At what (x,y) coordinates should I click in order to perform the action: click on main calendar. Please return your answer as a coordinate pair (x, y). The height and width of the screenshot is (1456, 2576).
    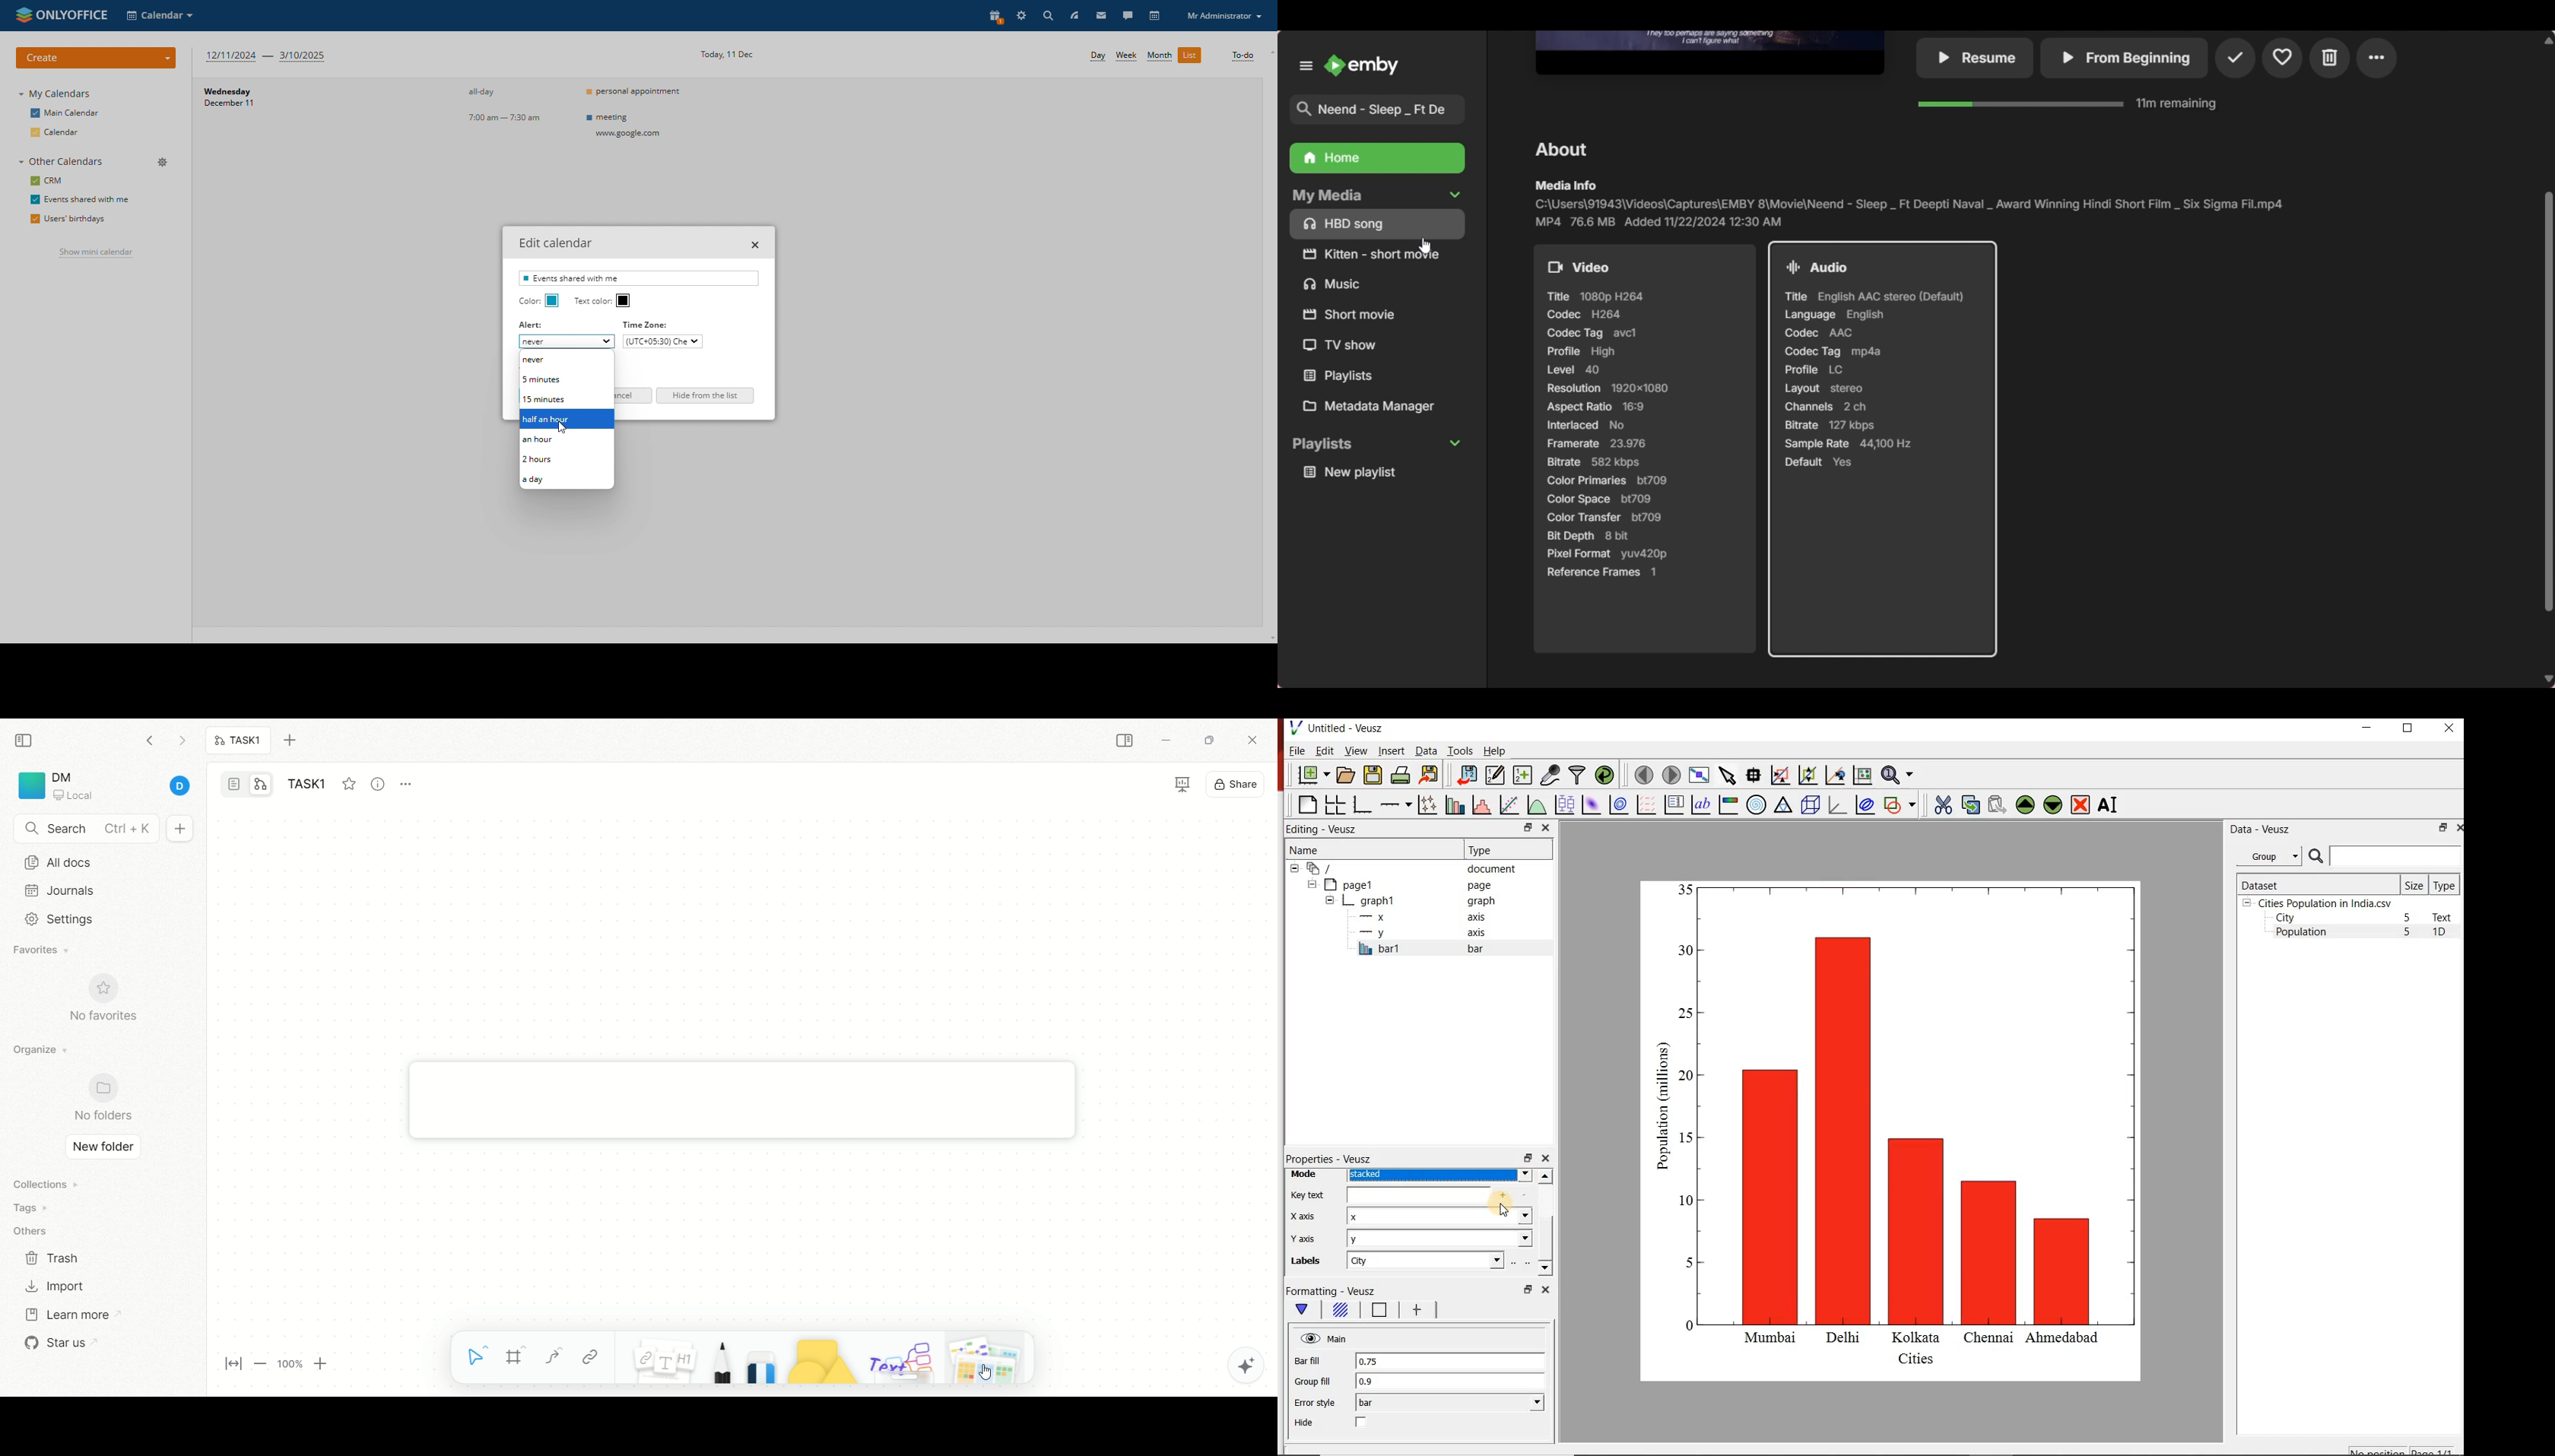
    Looking at the image, I should click on (64, 114).